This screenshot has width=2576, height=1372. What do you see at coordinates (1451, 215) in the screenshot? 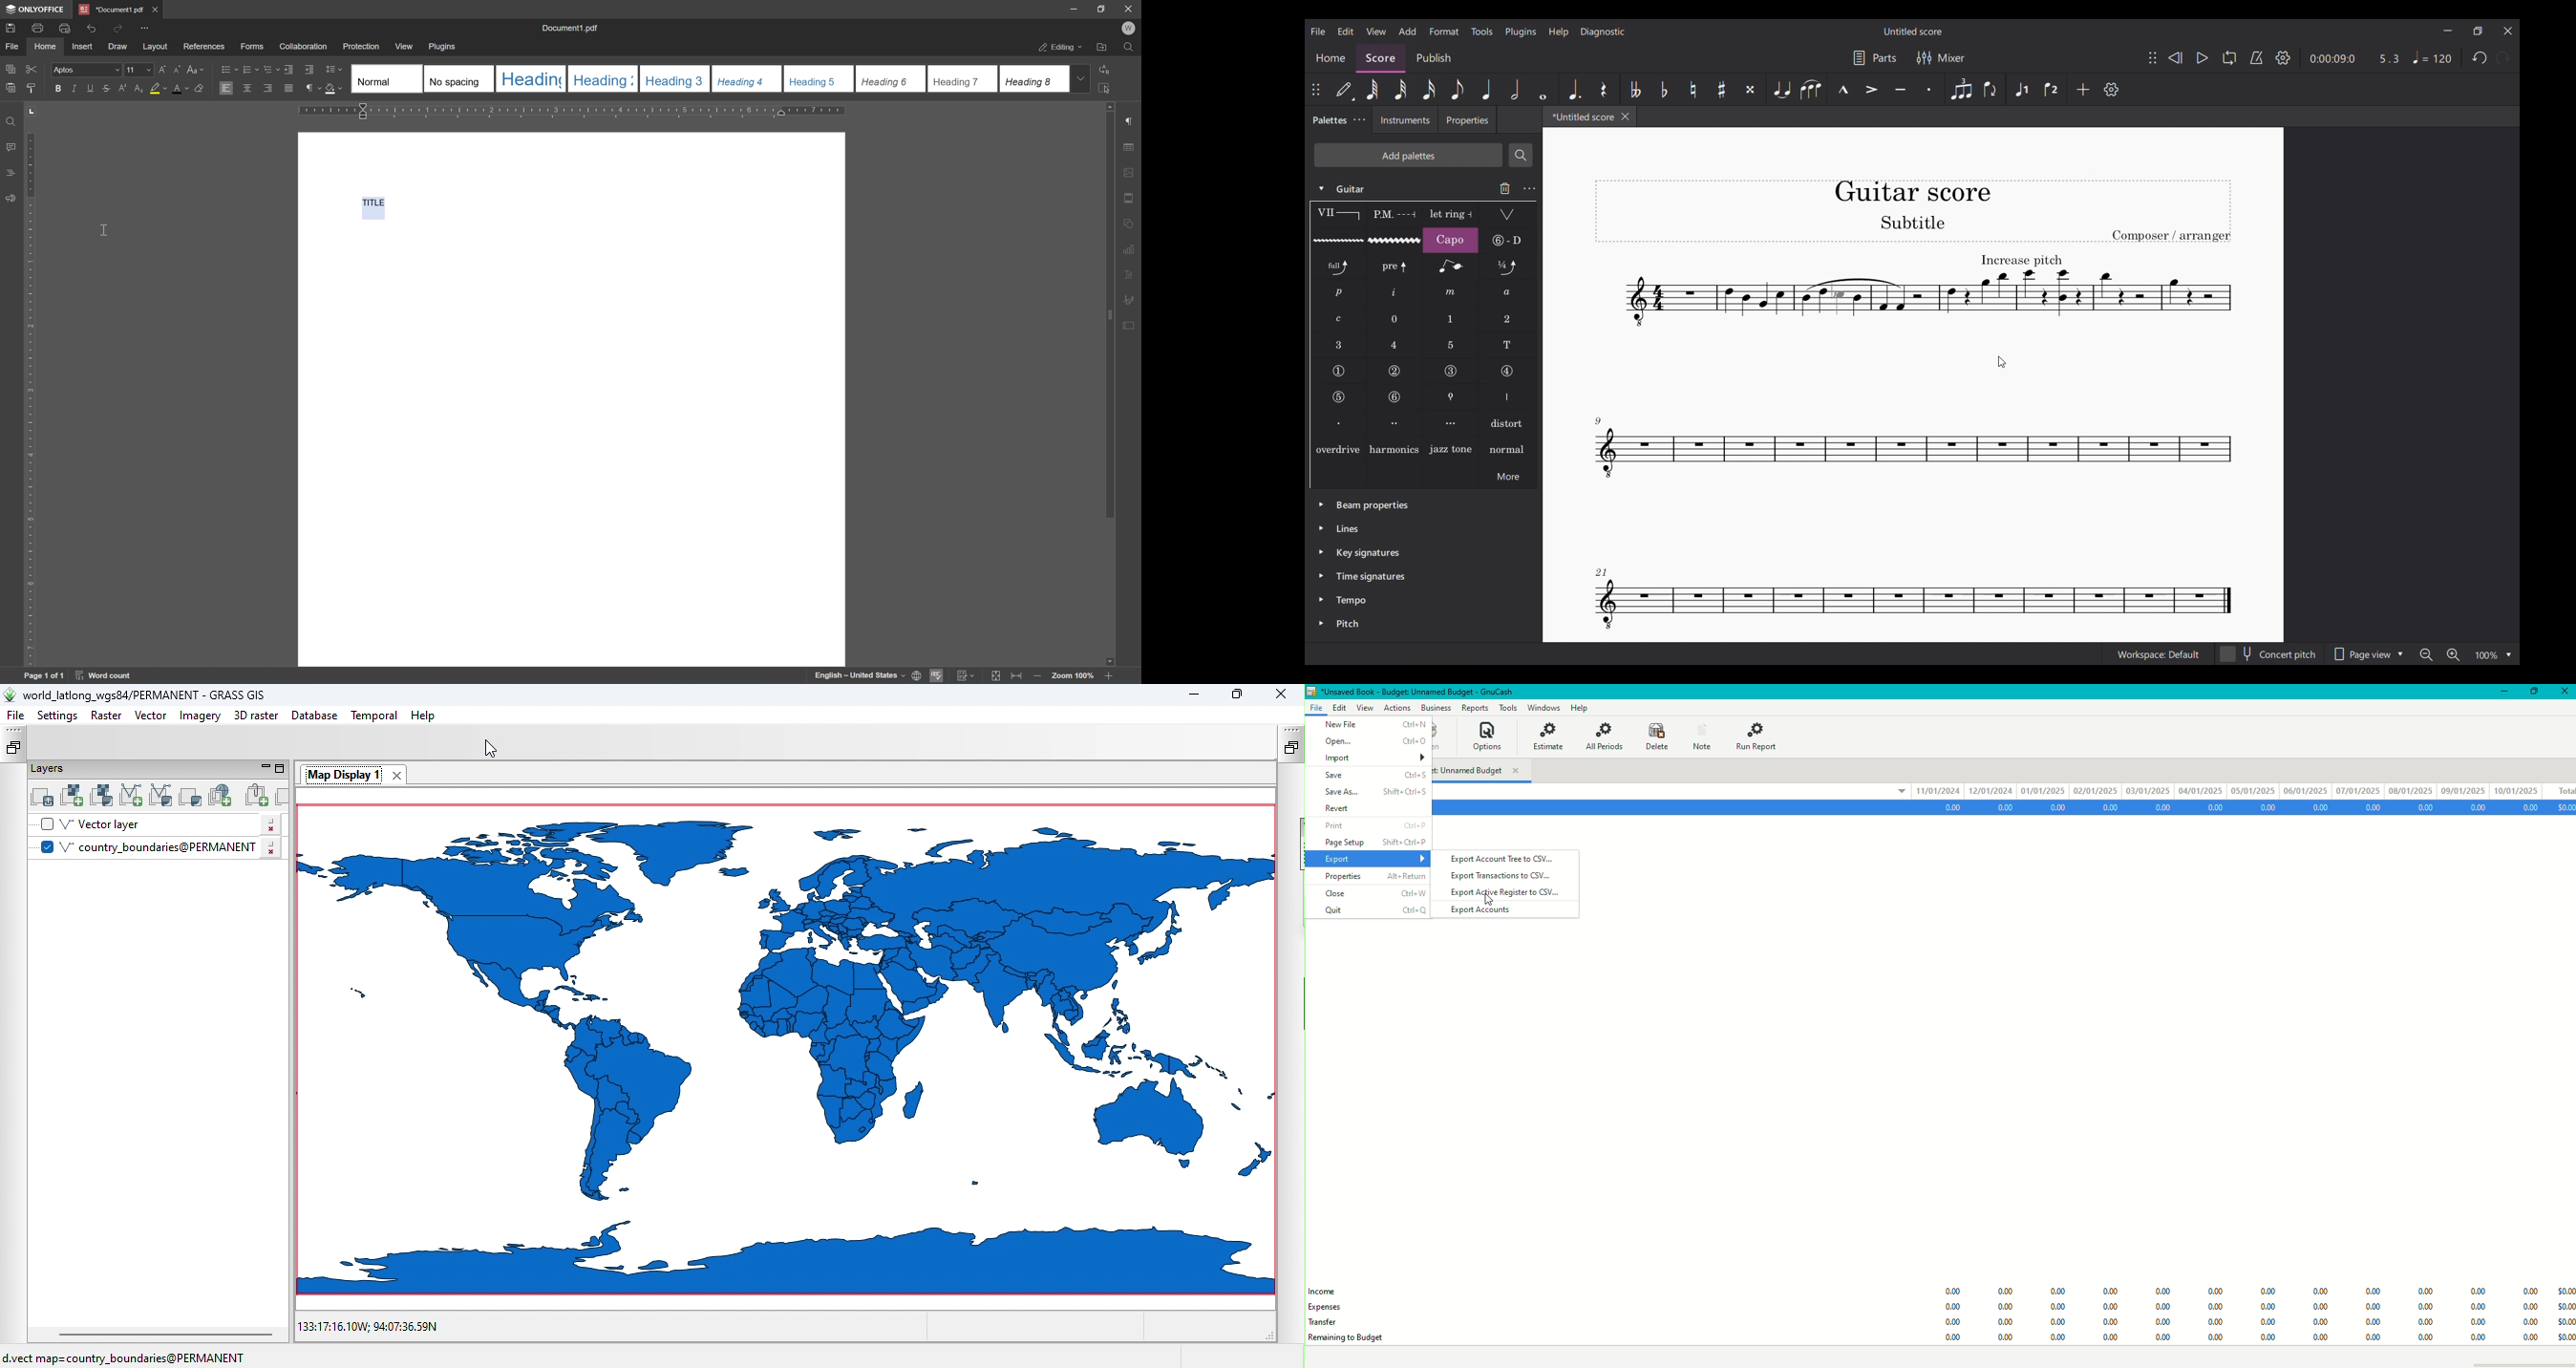
I see `Let ring` at bounding box center [1451, 215].